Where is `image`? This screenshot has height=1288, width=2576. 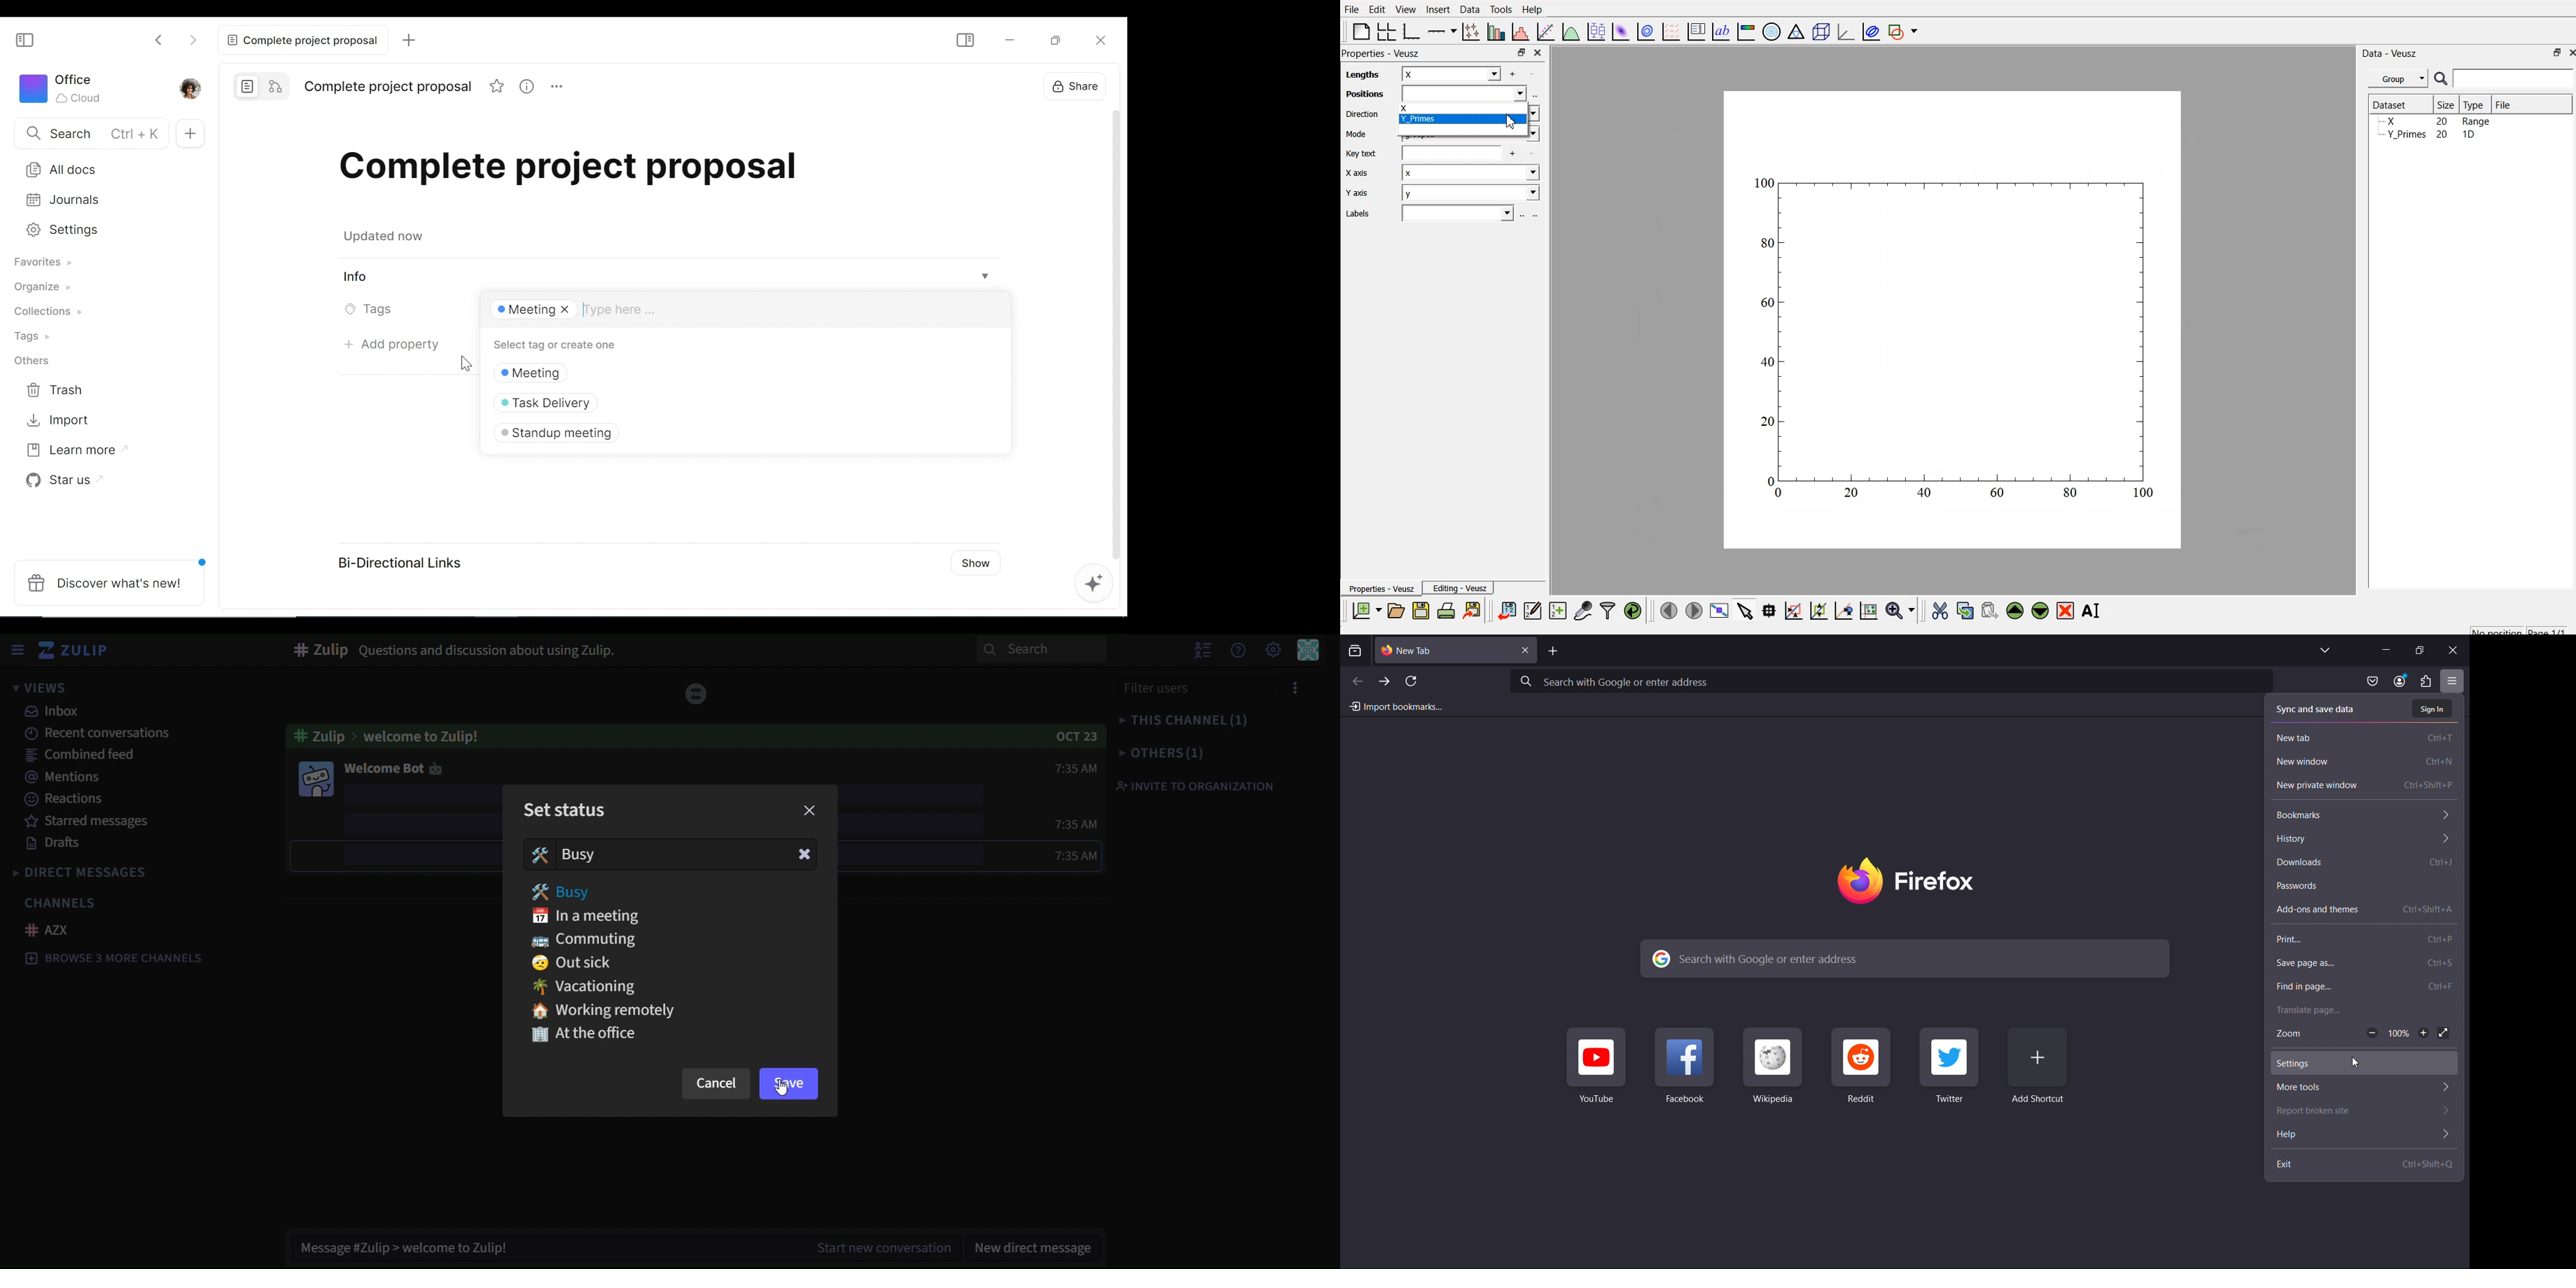
image is located at coordinates (314, 778).